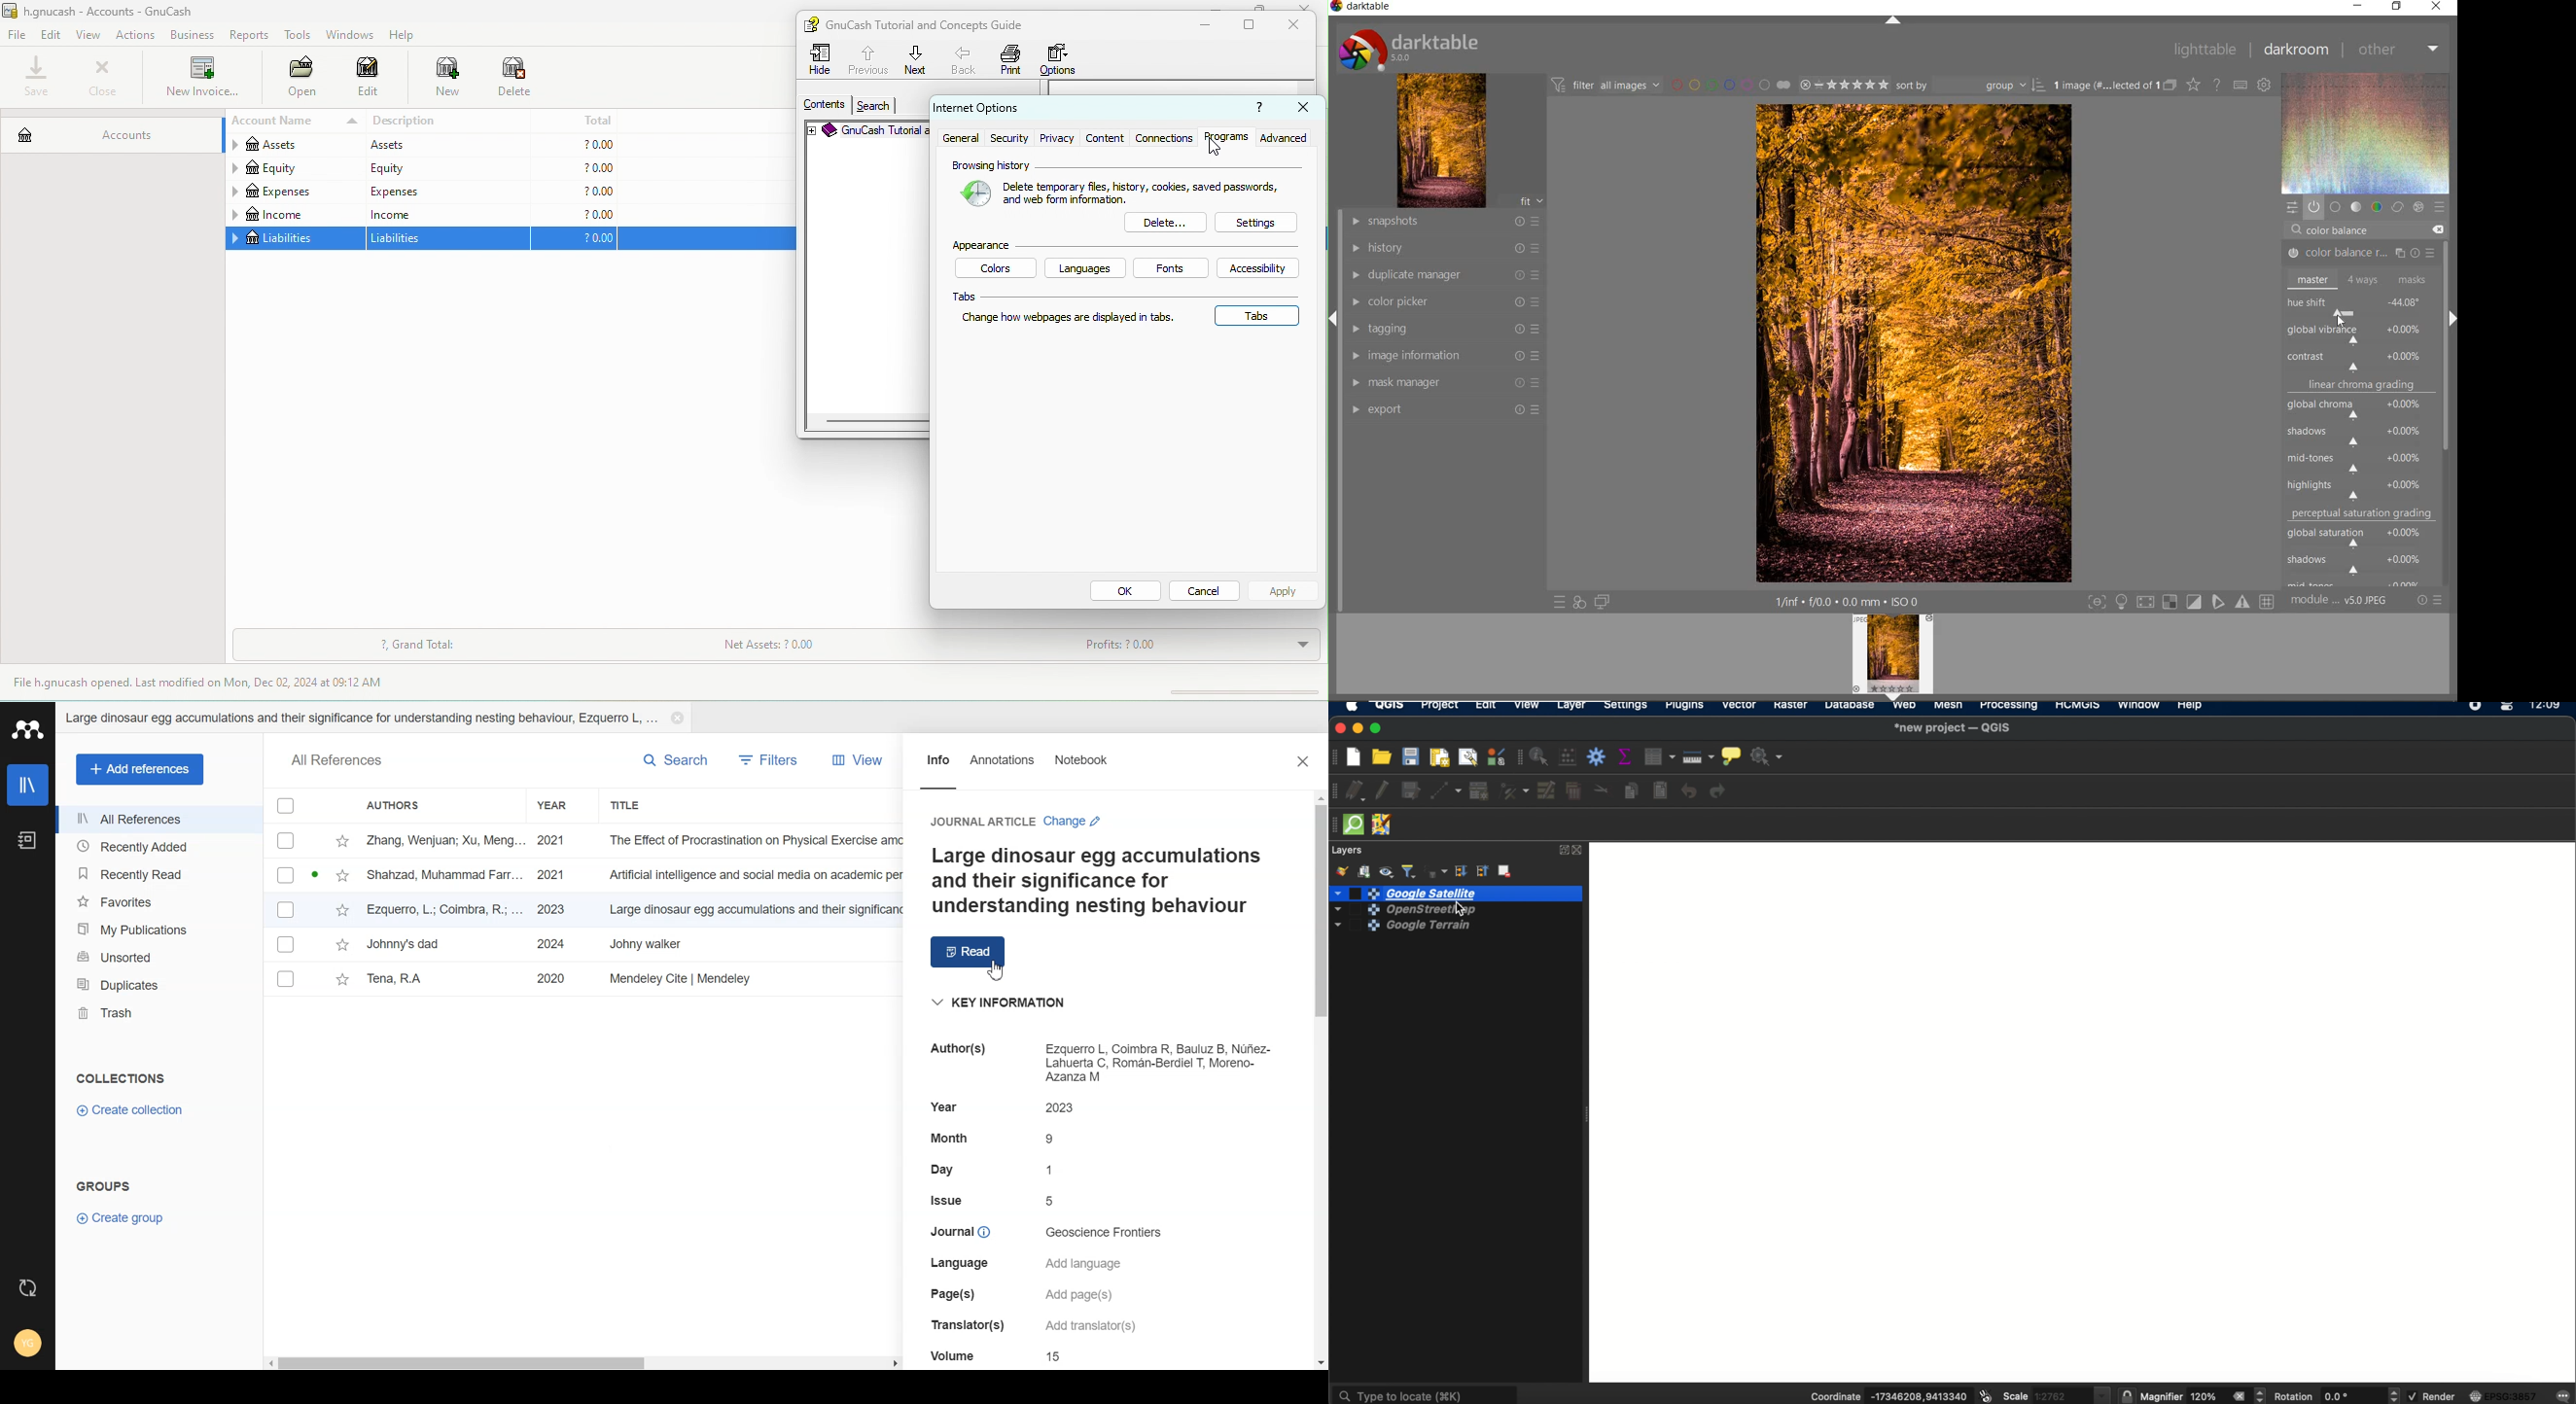 The height and width of the screenshot is (1428, 2576). What do you see at coordinates (1189, 646) in the screenshot?
I see `profits?0.00` at bounding box center [1189, 646].